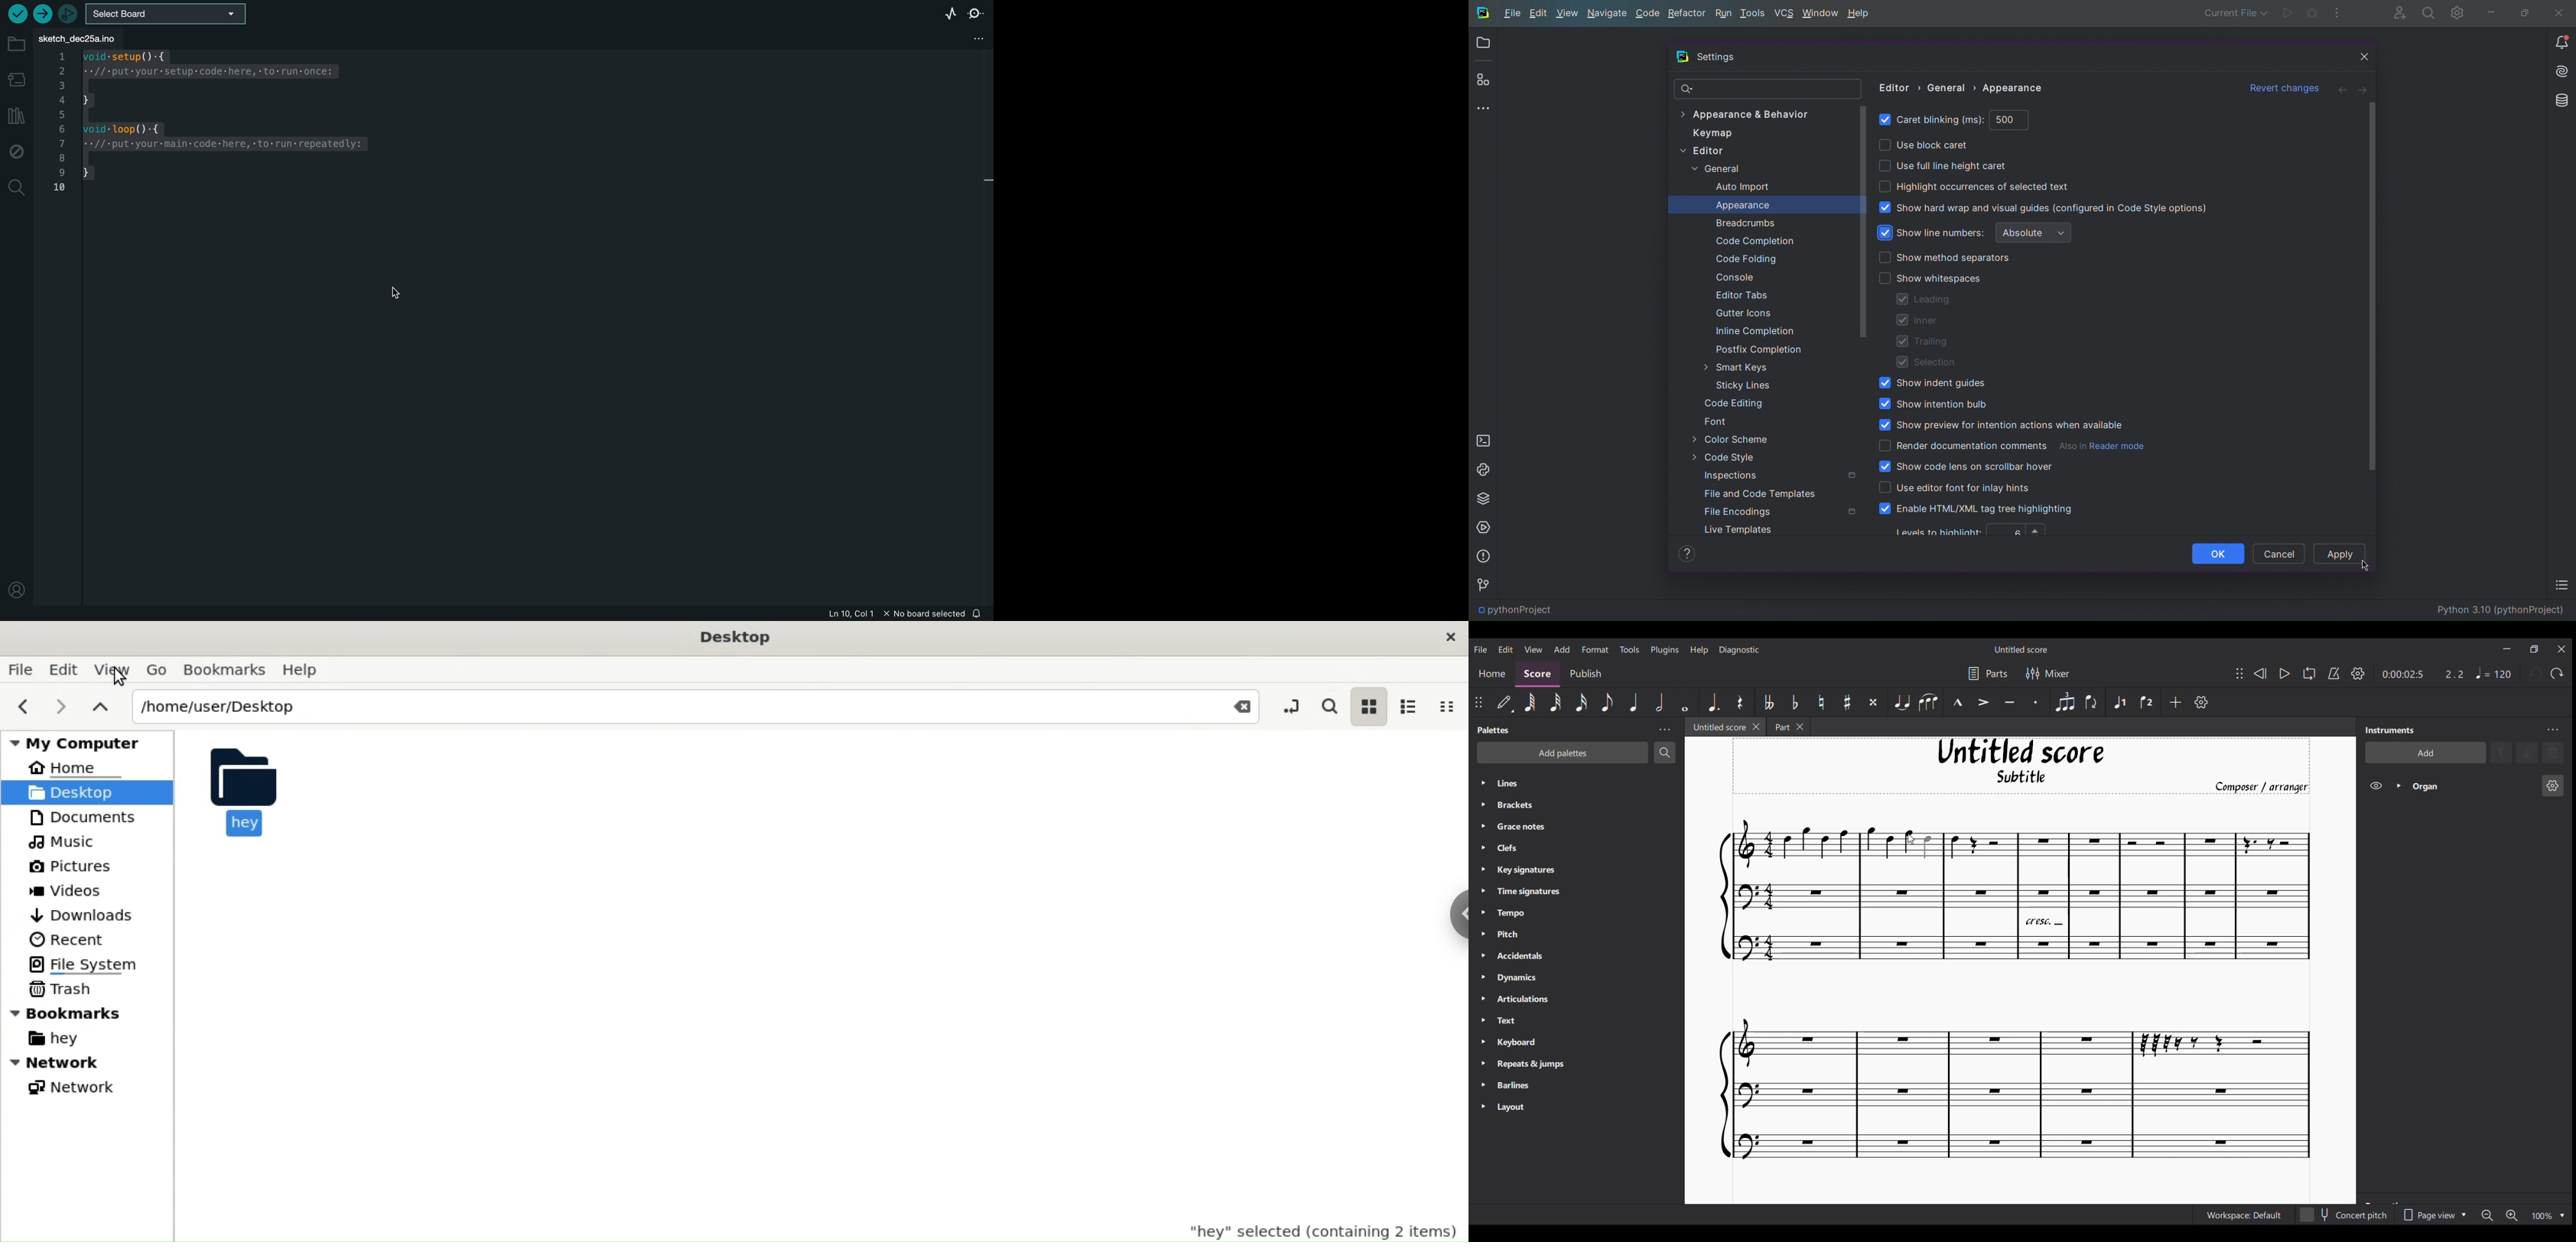 The height and width of the screenshot is (1260, 2576). What do you see at coordinates (1451, 705) in the screenshot?
I see `compact view` at bounding box center [1451, 705].